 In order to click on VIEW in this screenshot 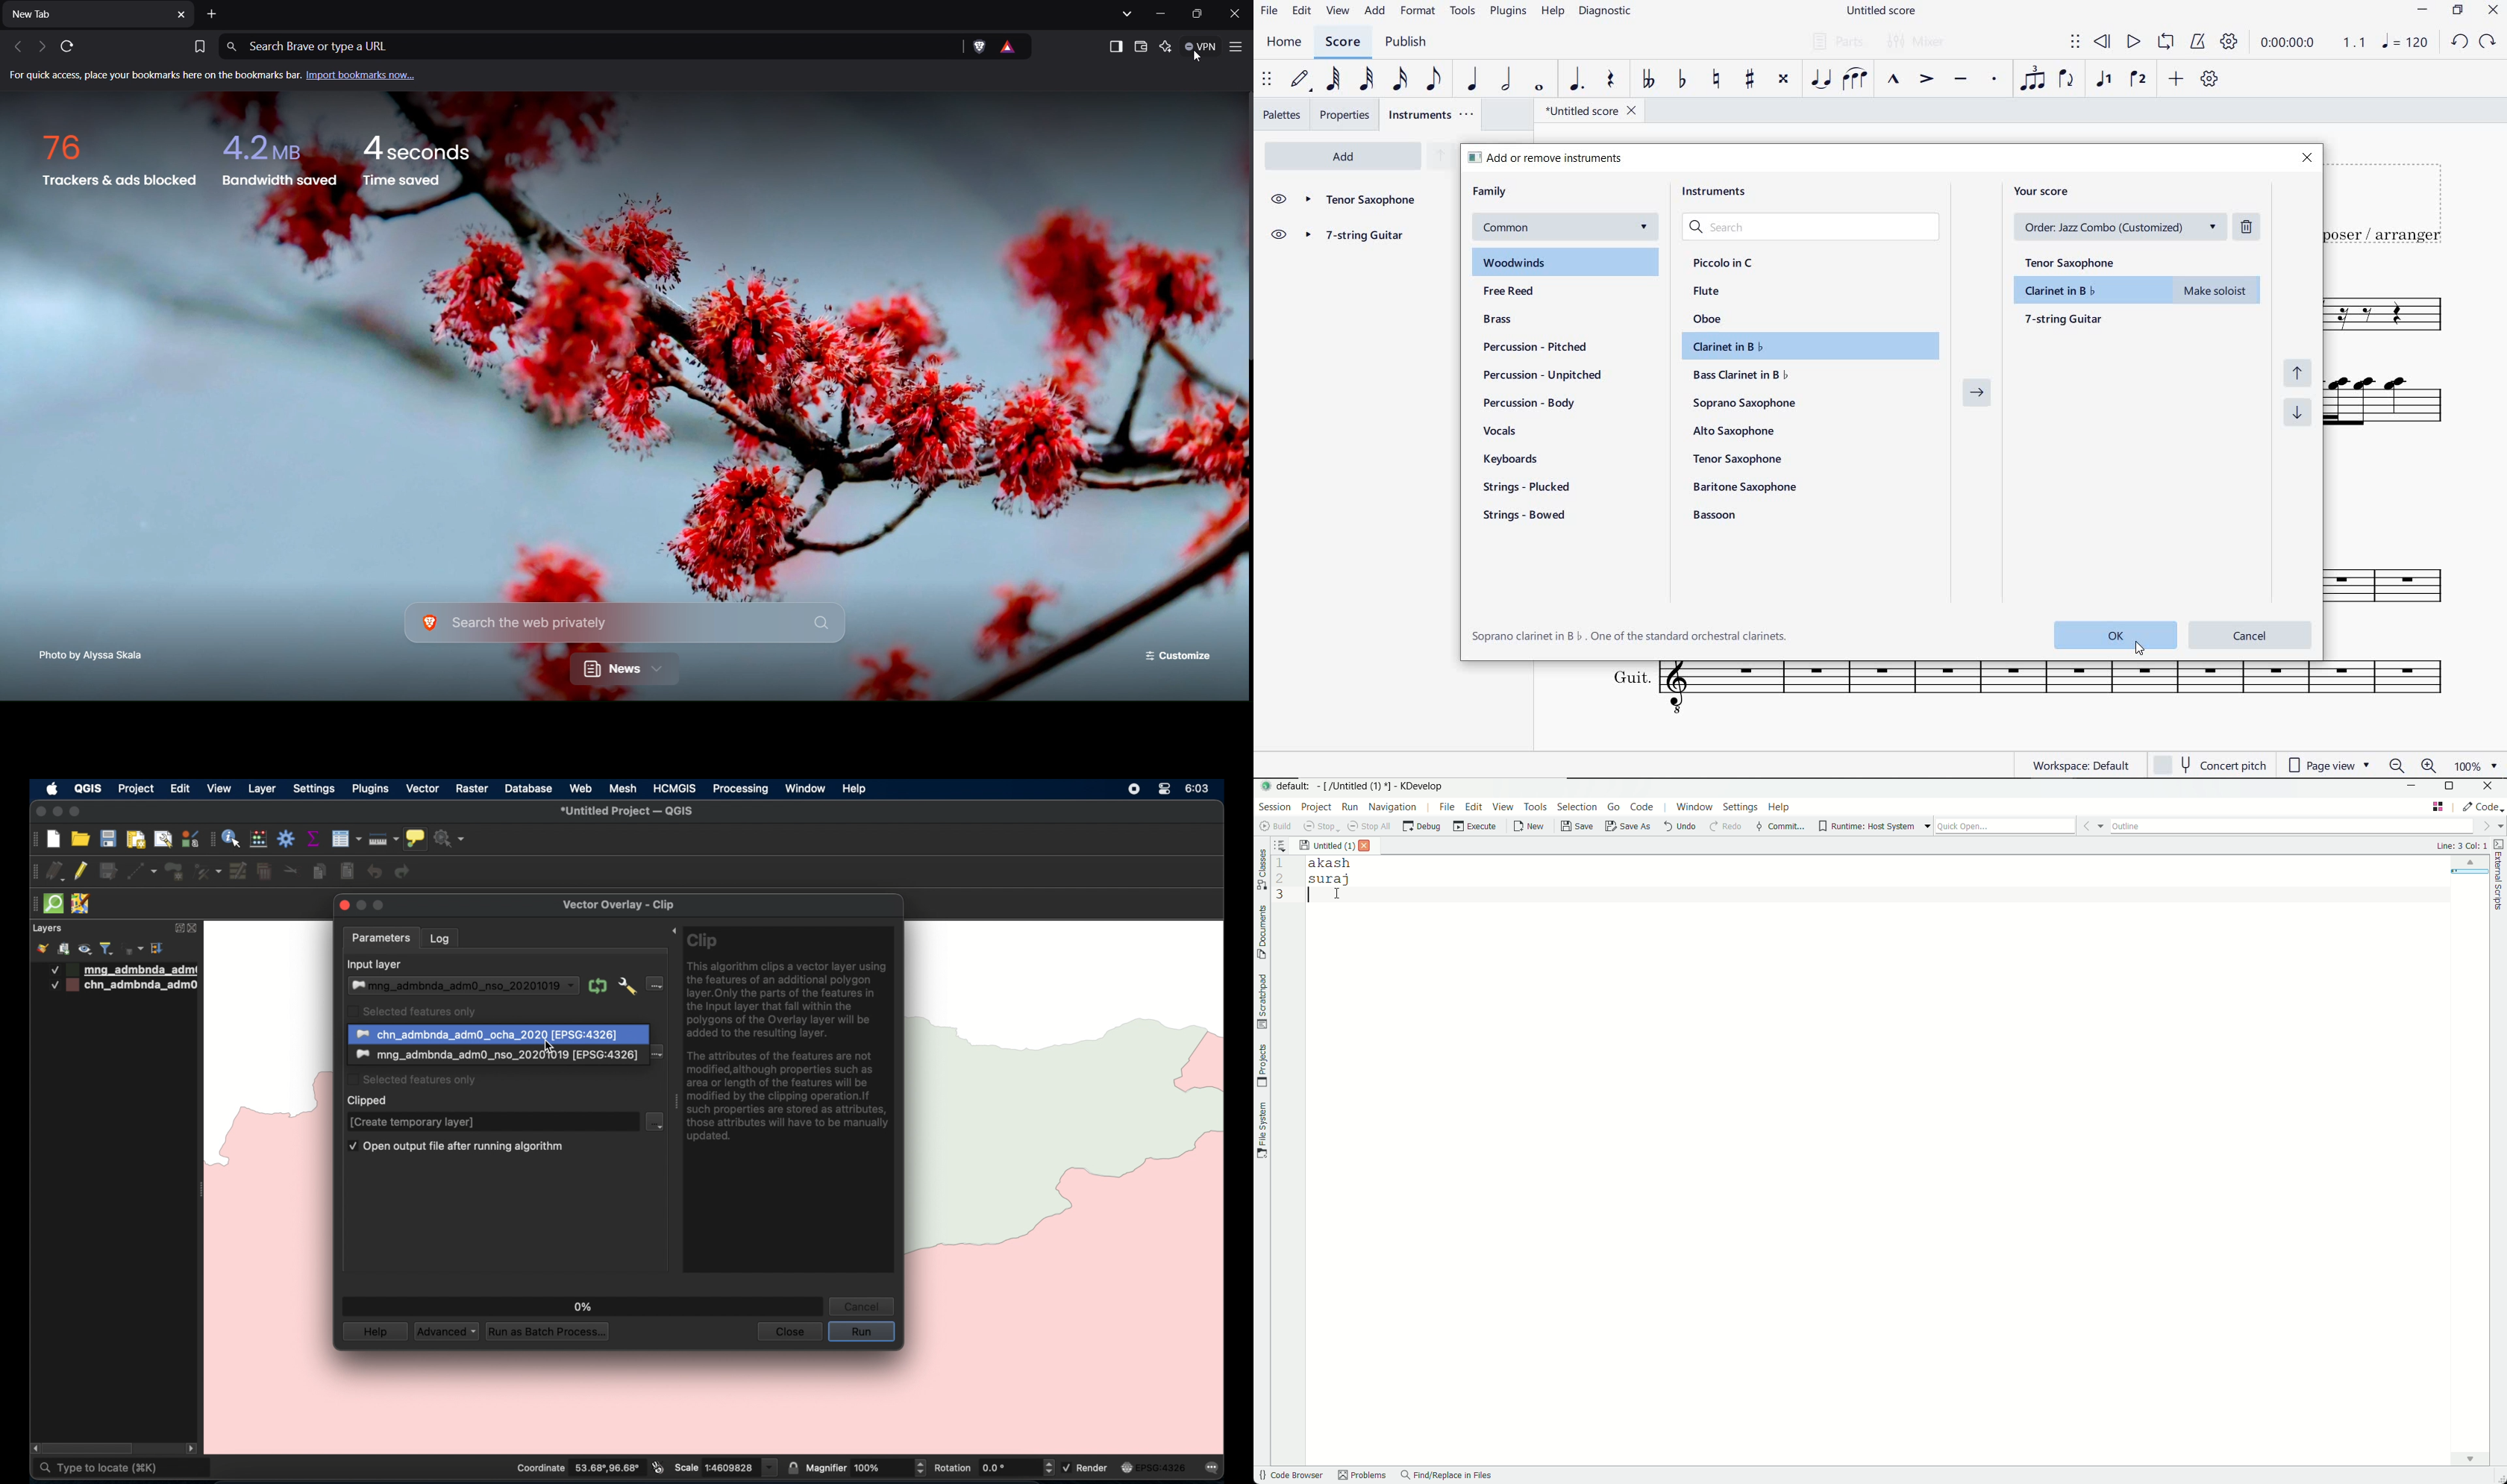, I will do `click(1339, 12)`.